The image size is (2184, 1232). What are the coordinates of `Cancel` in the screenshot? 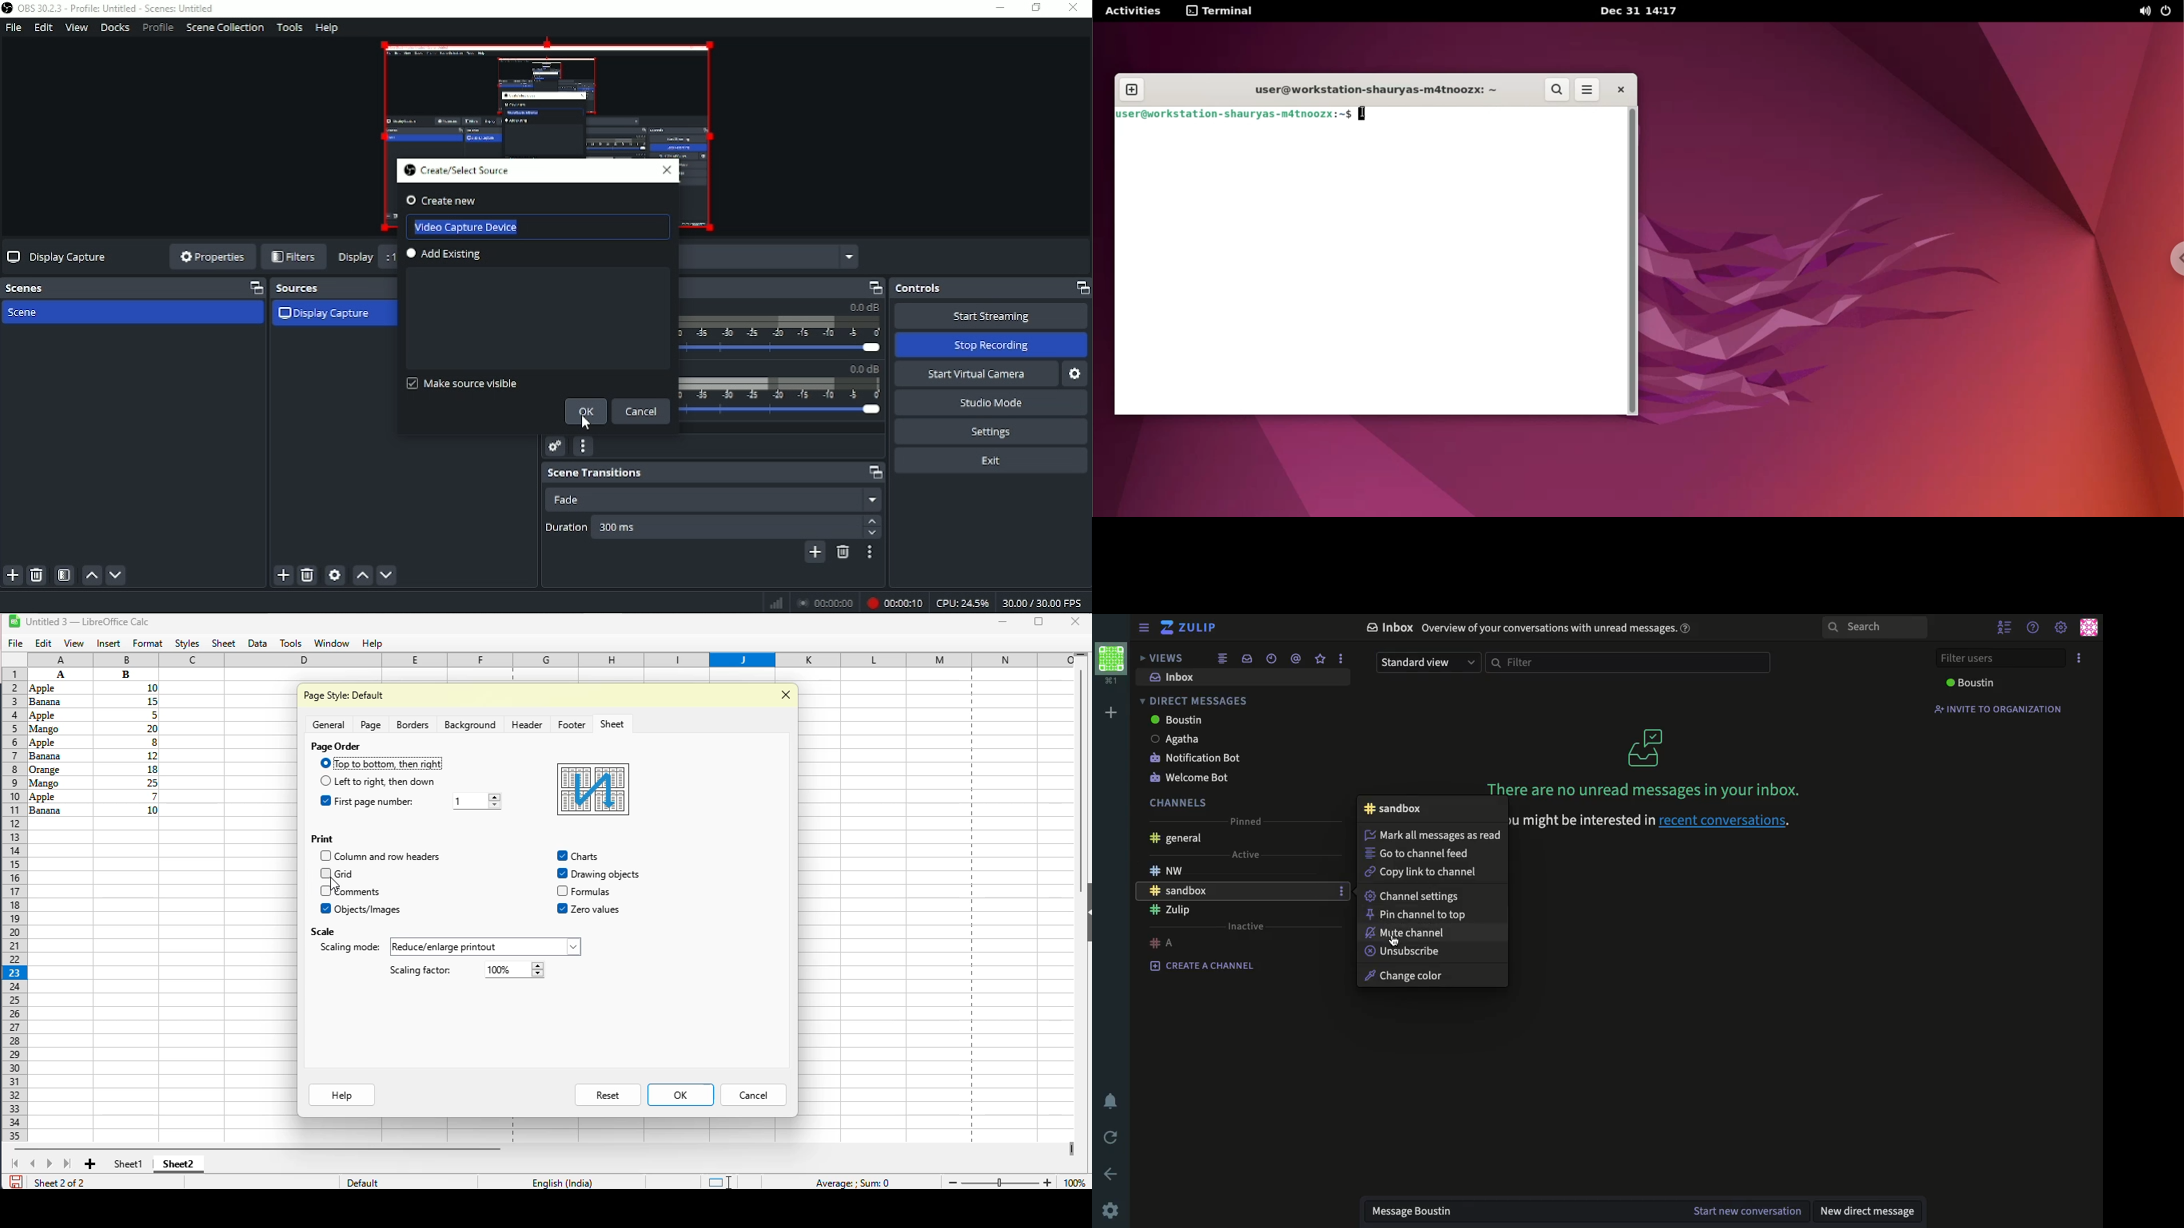 It's located at (642, 412).